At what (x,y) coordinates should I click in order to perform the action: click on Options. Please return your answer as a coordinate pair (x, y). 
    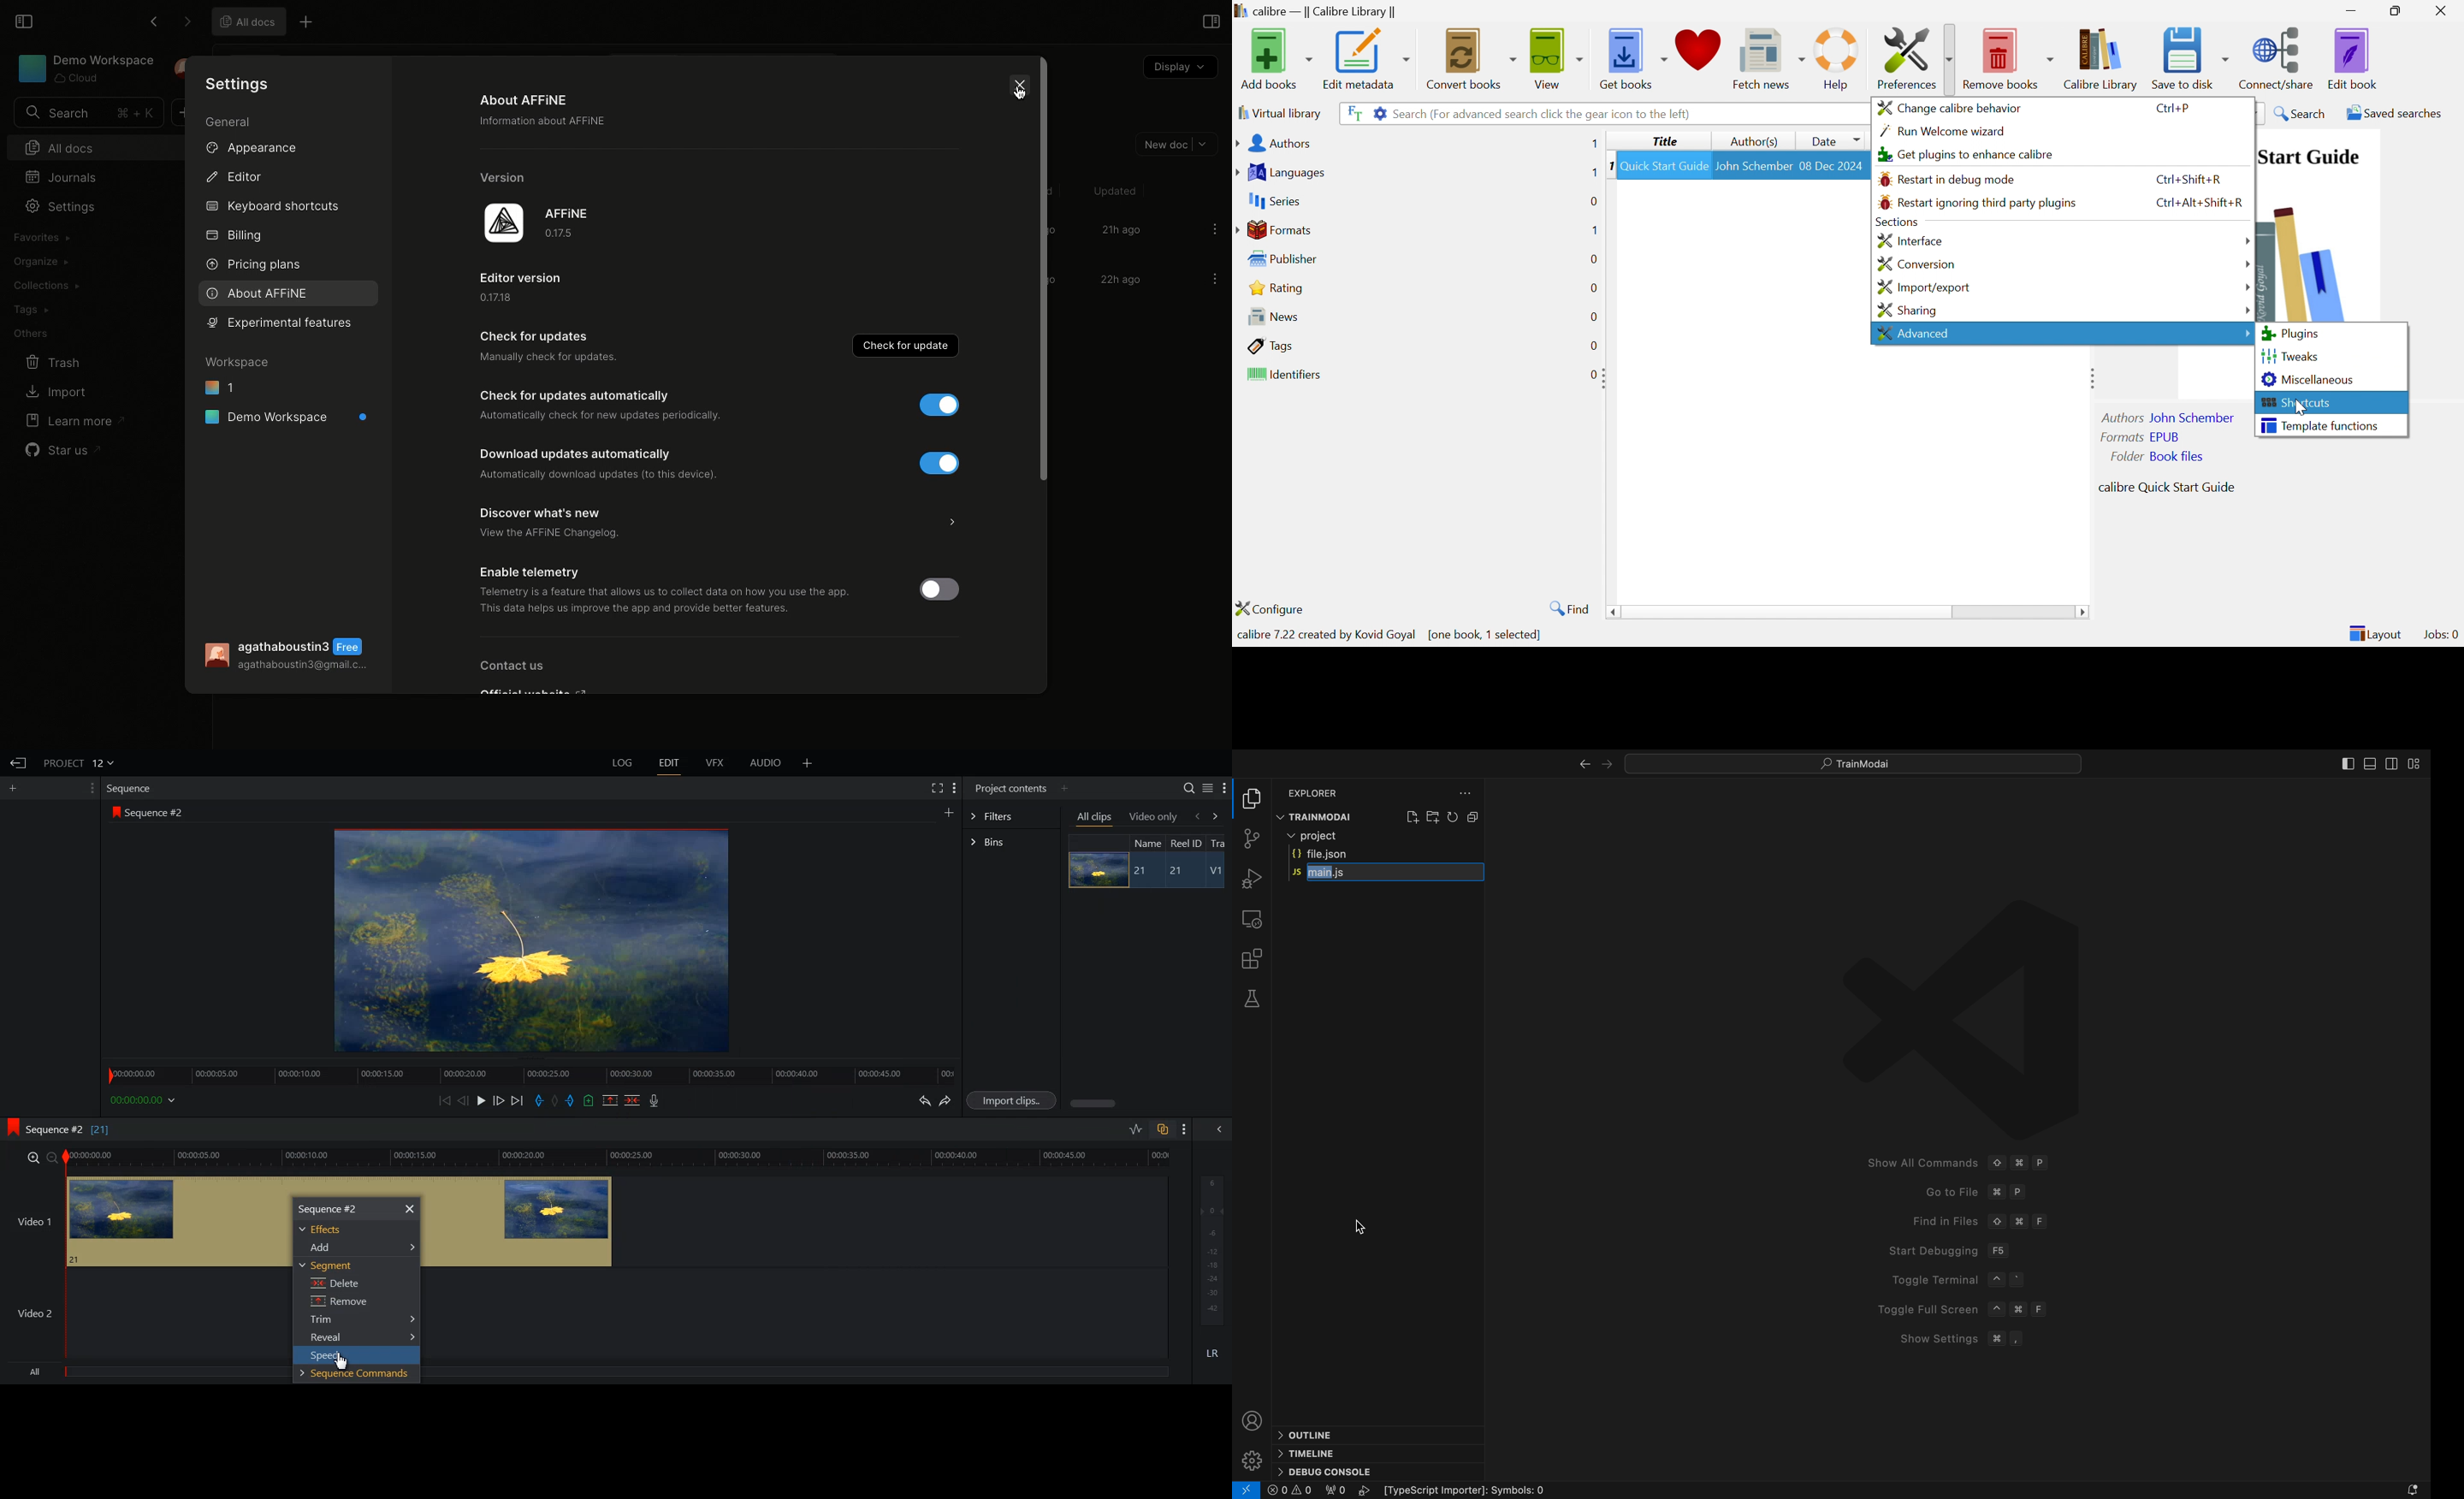
    Looking at the image, I should click on (1214, 280).